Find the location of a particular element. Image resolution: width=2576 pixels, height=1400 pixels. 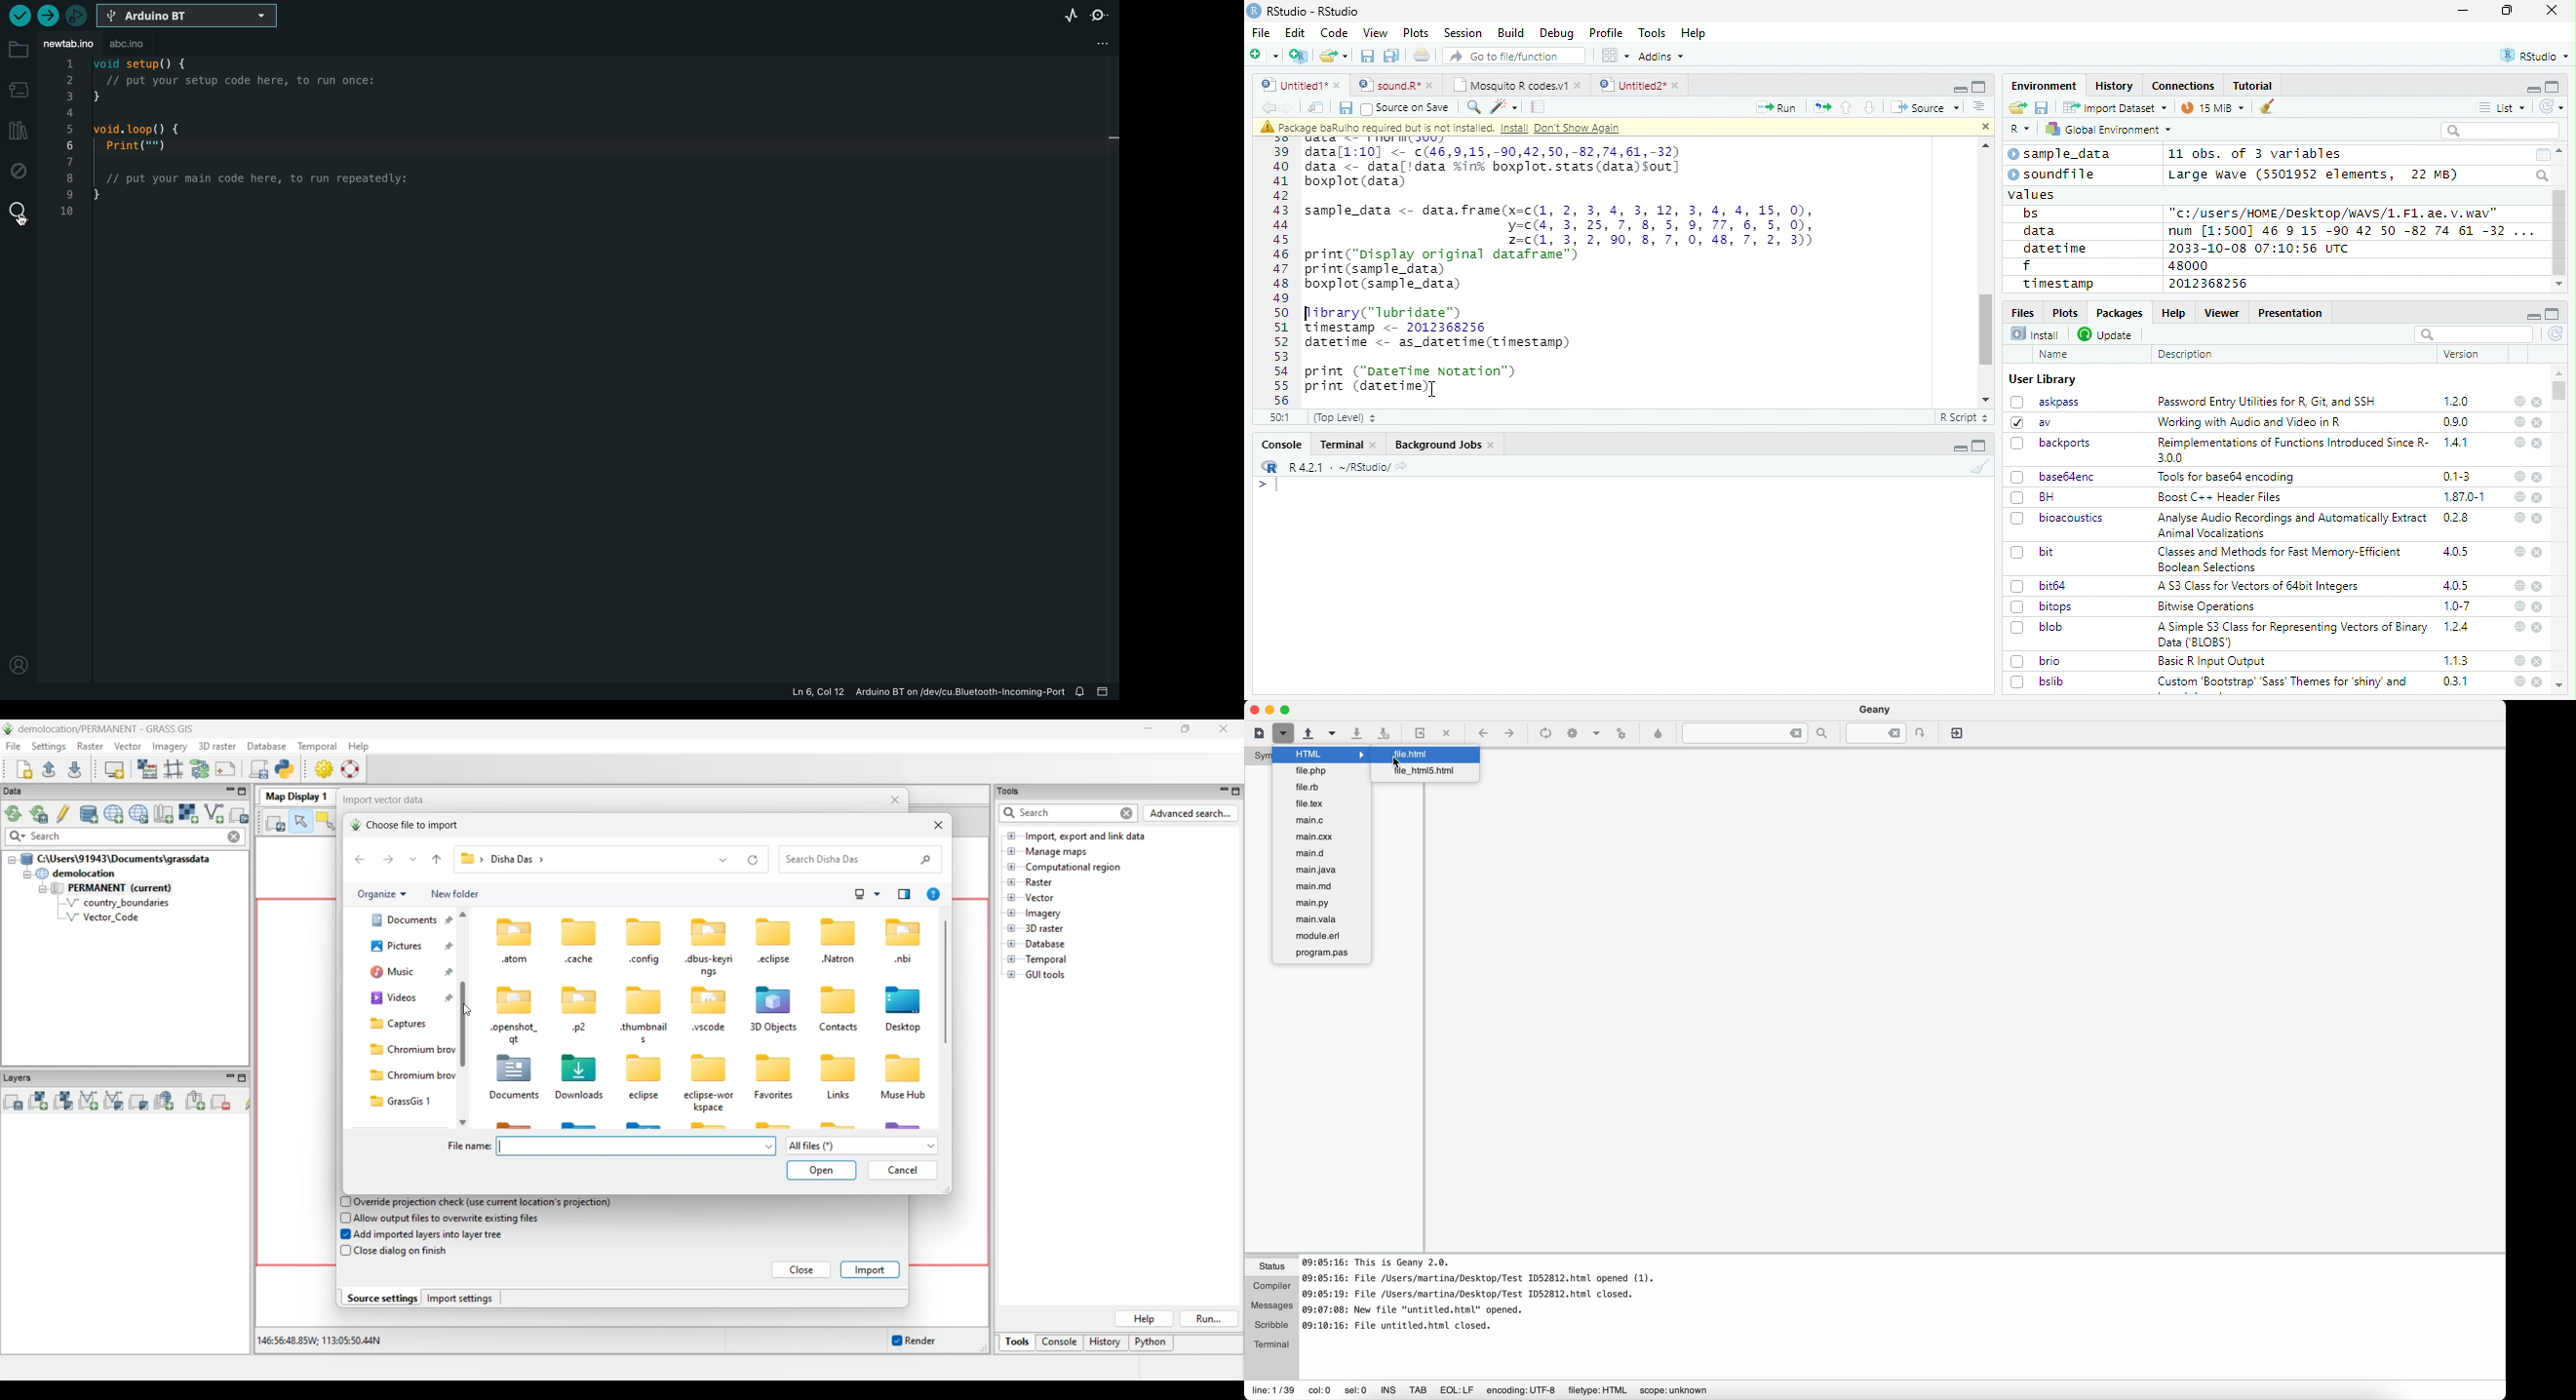

open an existing file is located at coordinates (1333, 57).